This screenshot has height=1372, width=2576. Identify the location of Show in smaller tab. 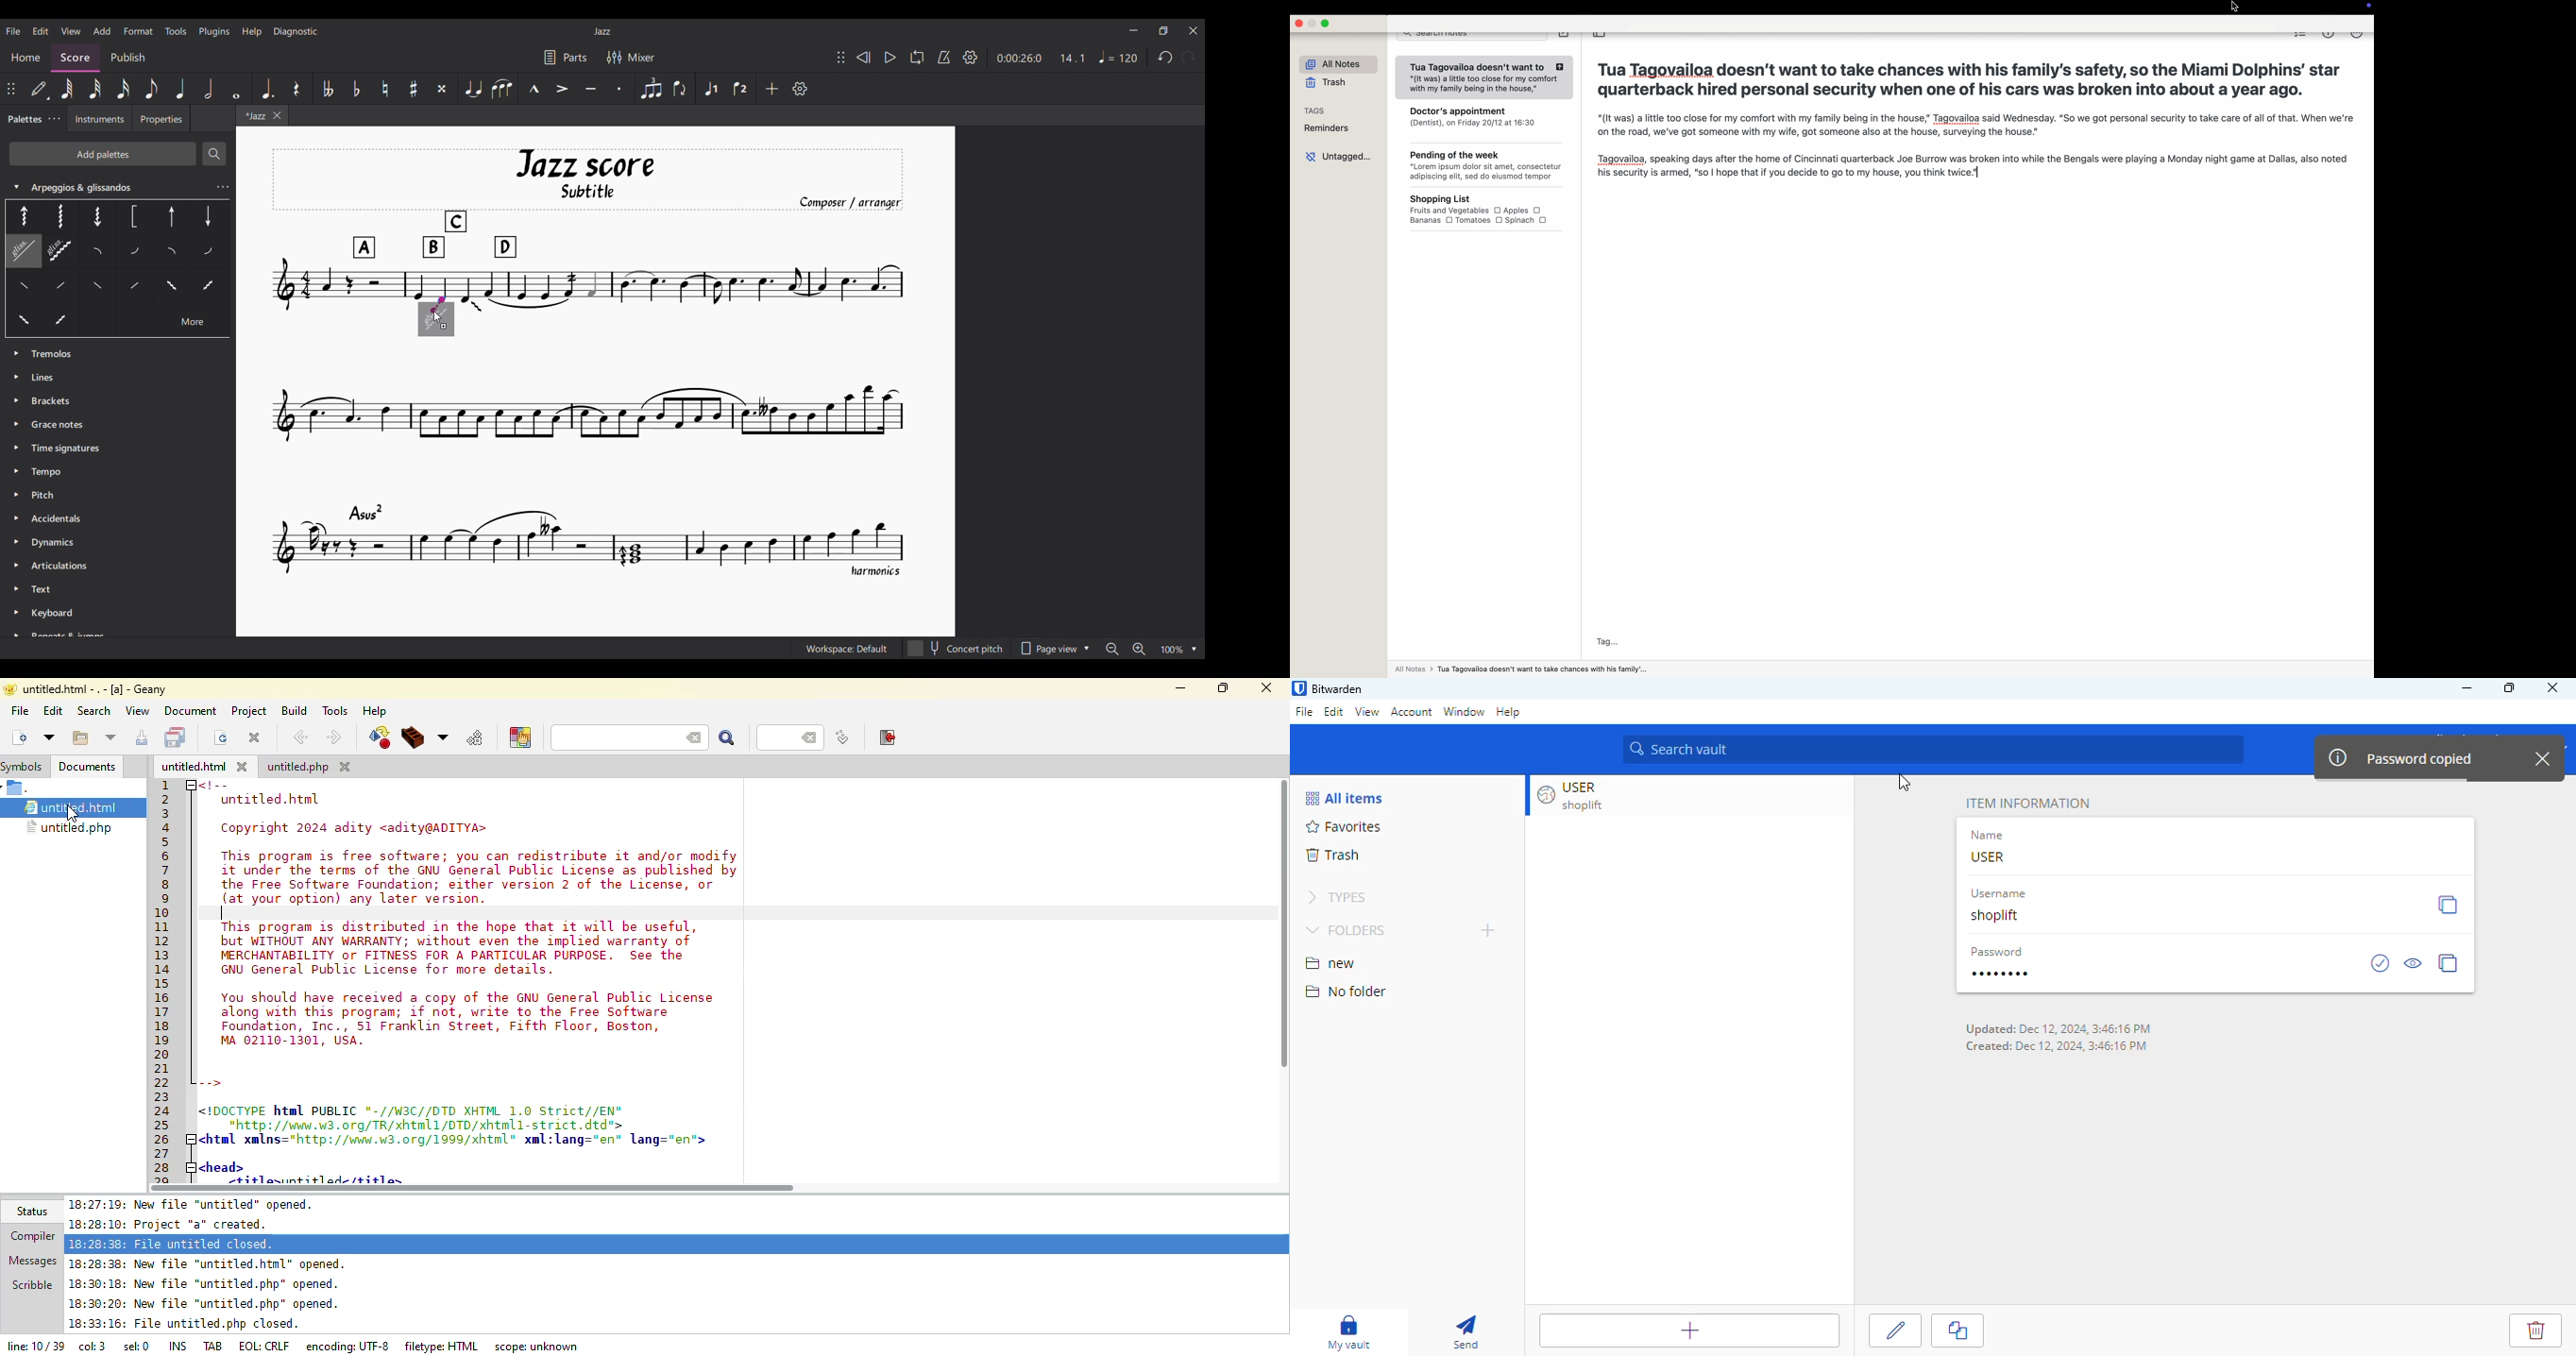
(1164, 31).